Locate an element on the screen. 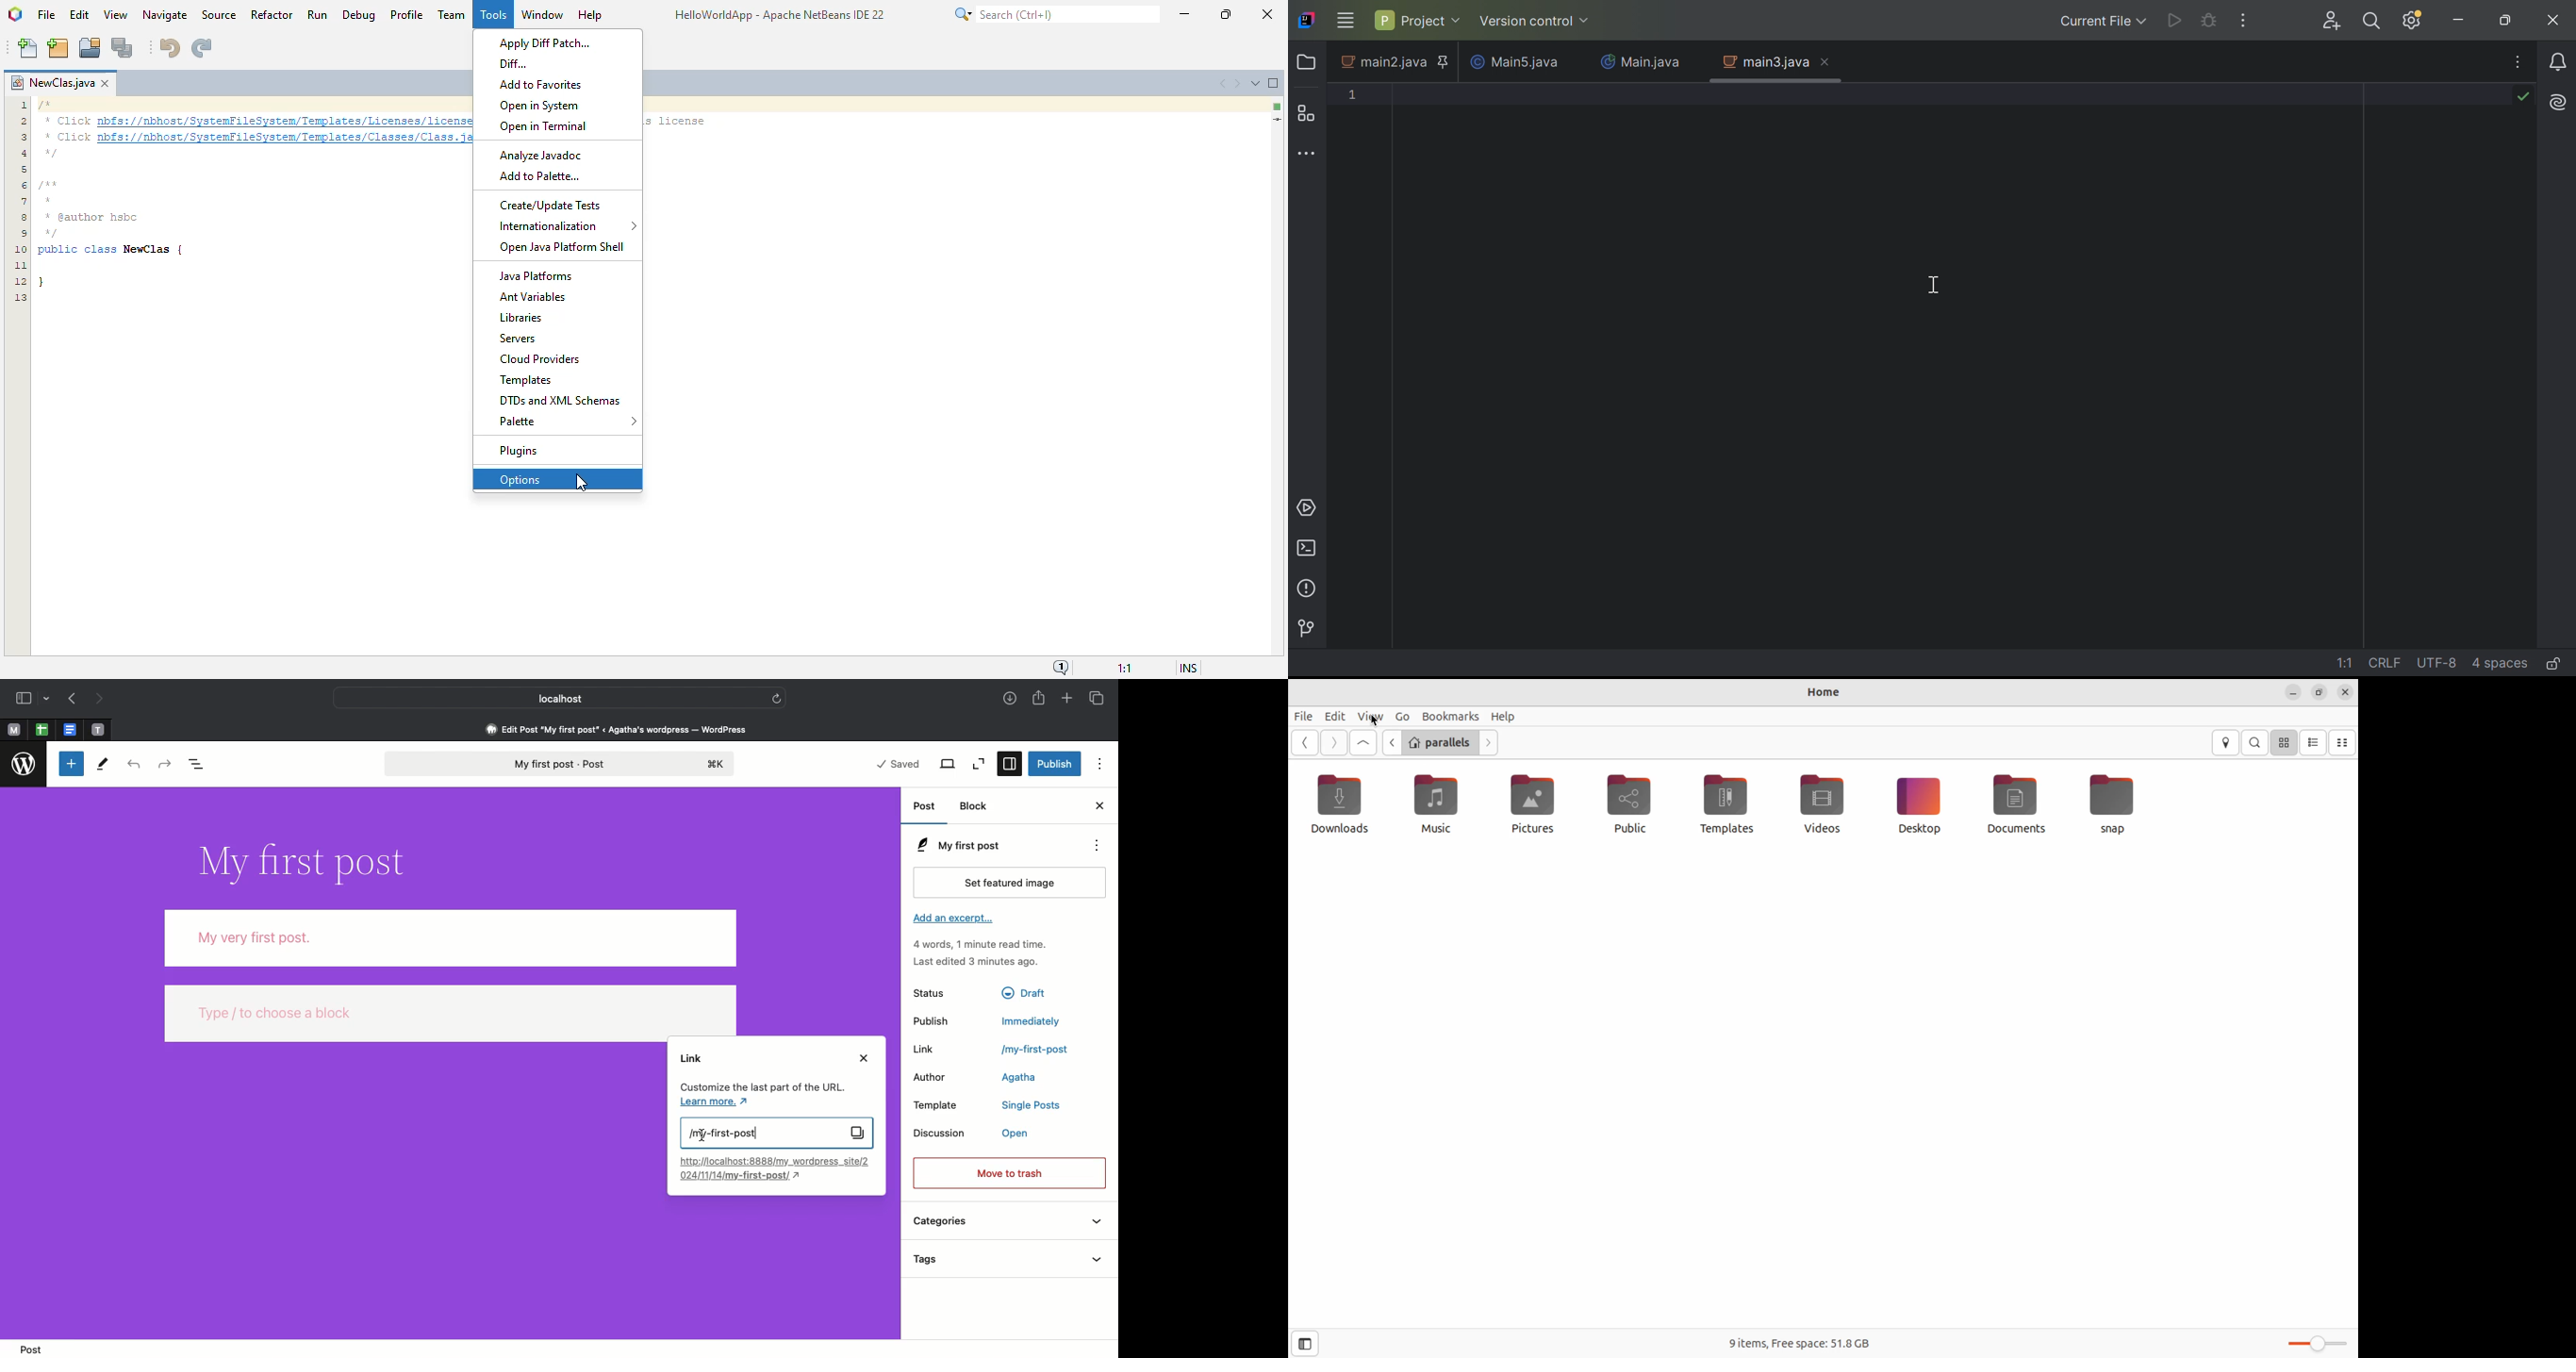 The height and width of the screenshot is (1372, 2576). bookmarks is located at coordinates (1450, 715).